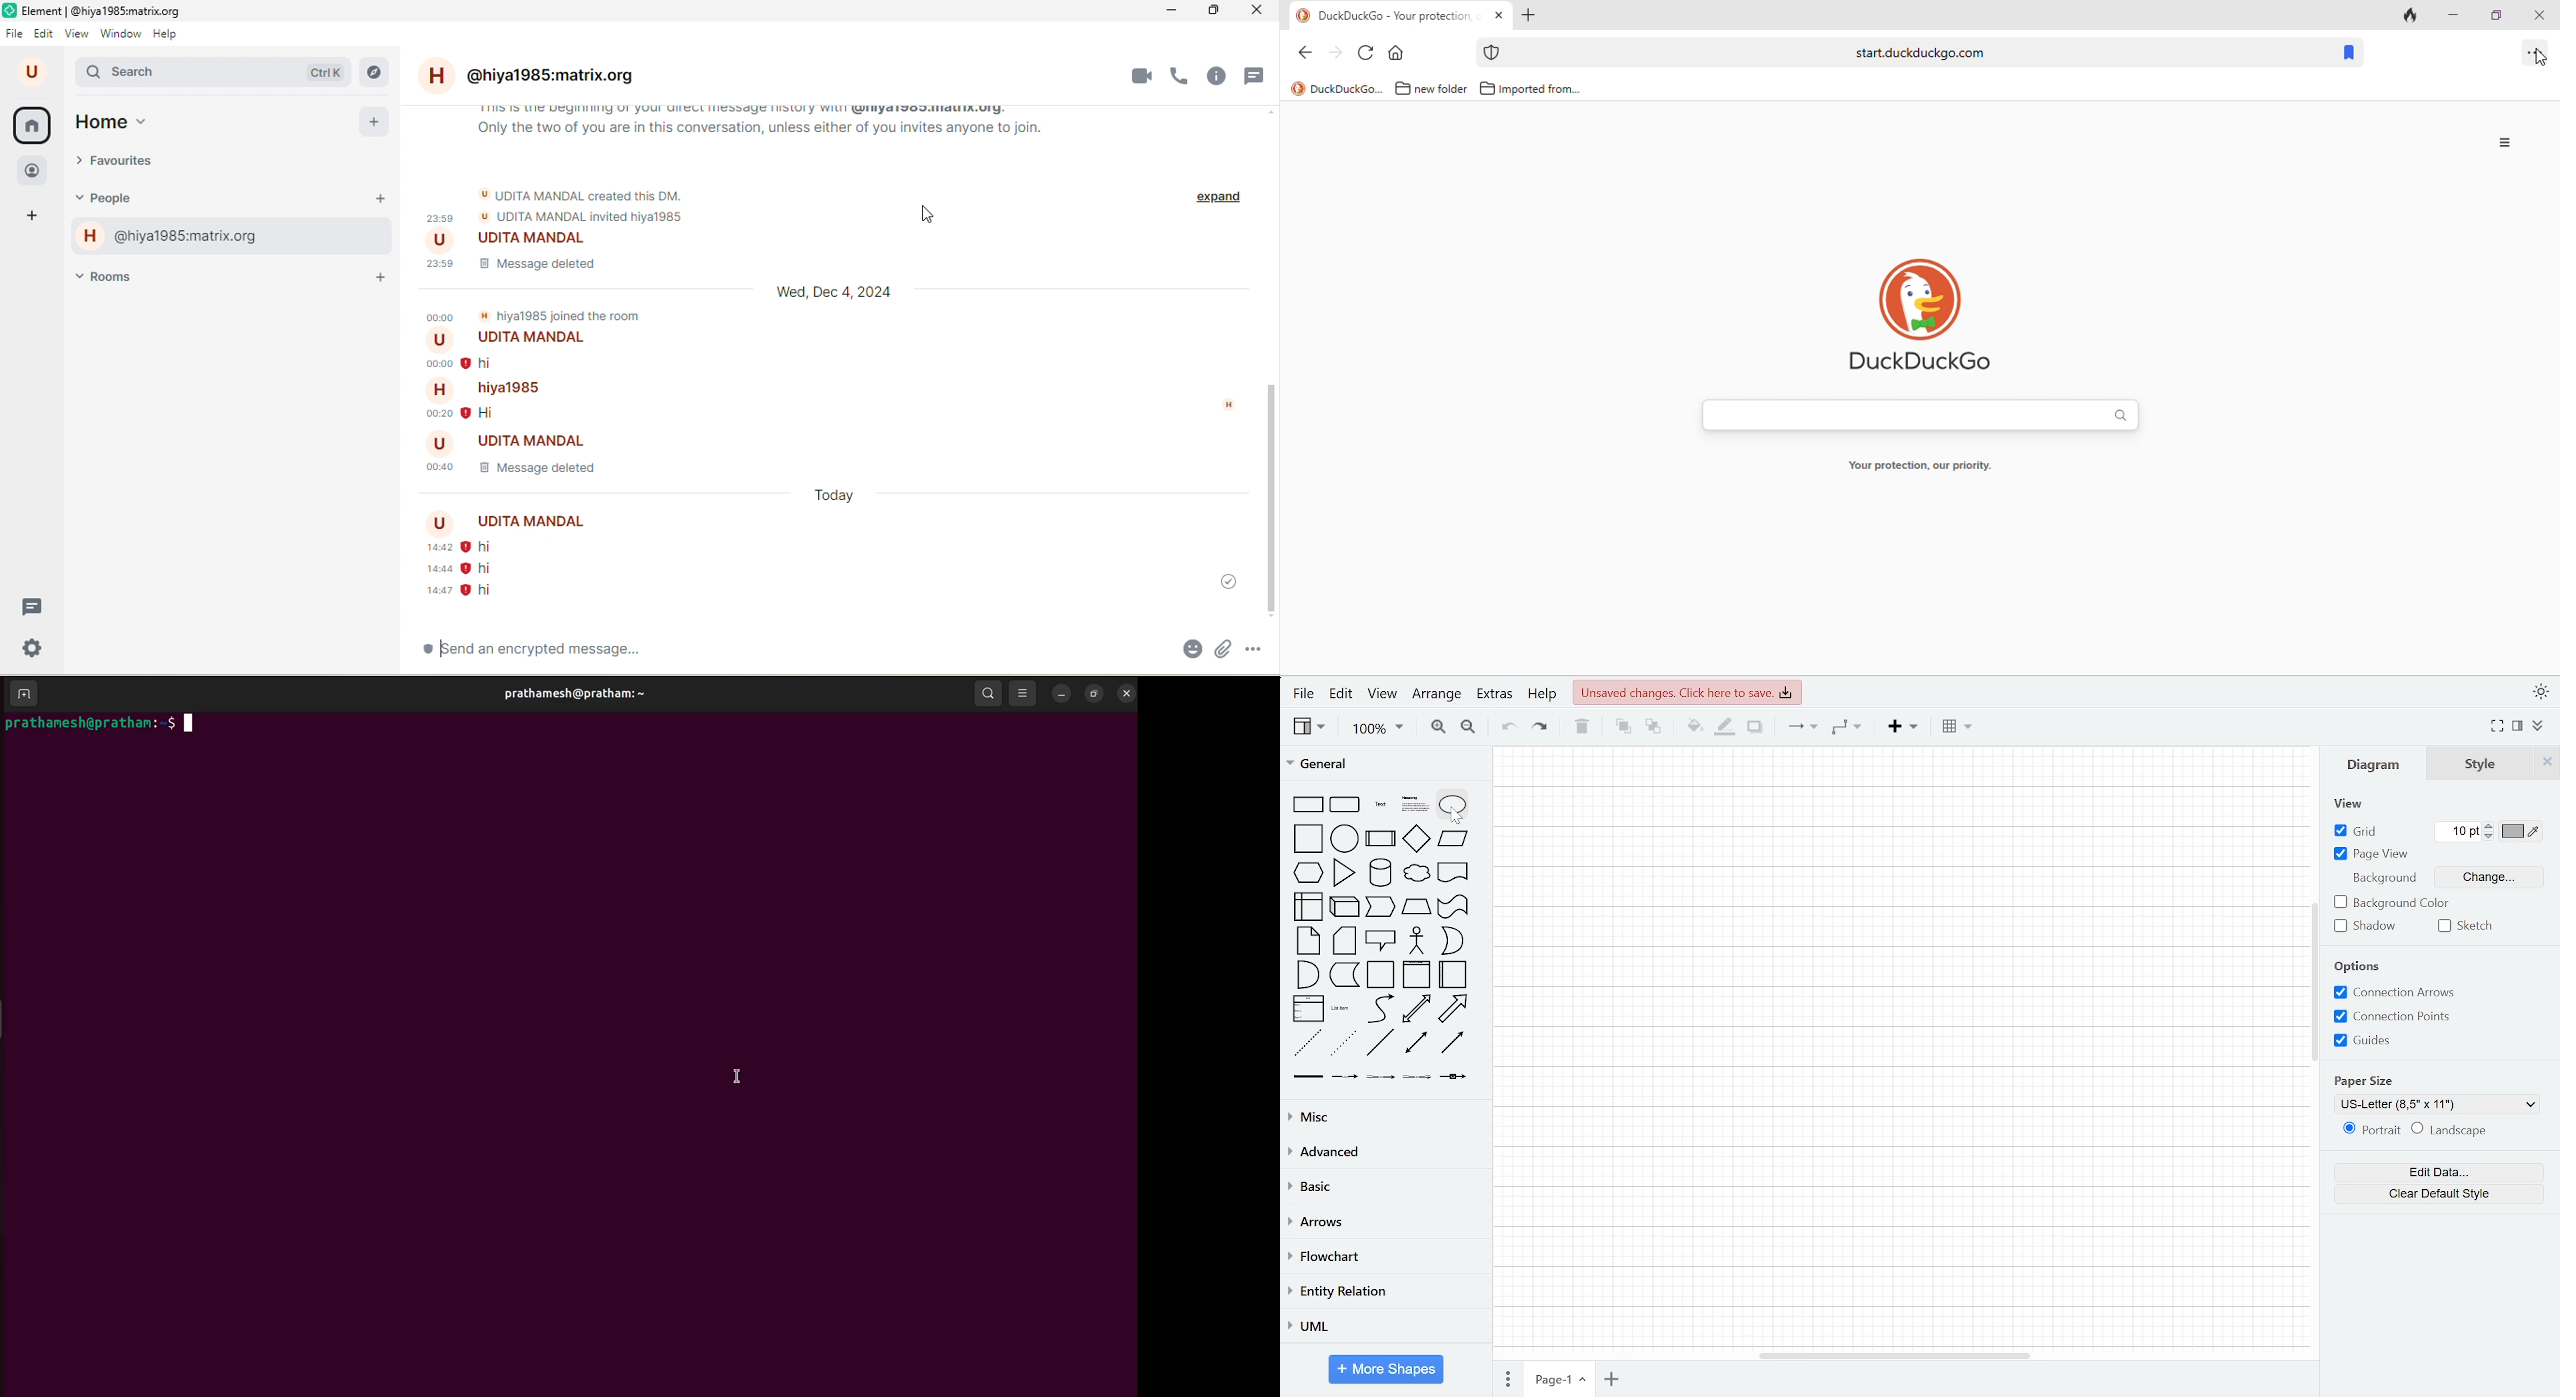  I want to click on to back, so click(1654, 727).